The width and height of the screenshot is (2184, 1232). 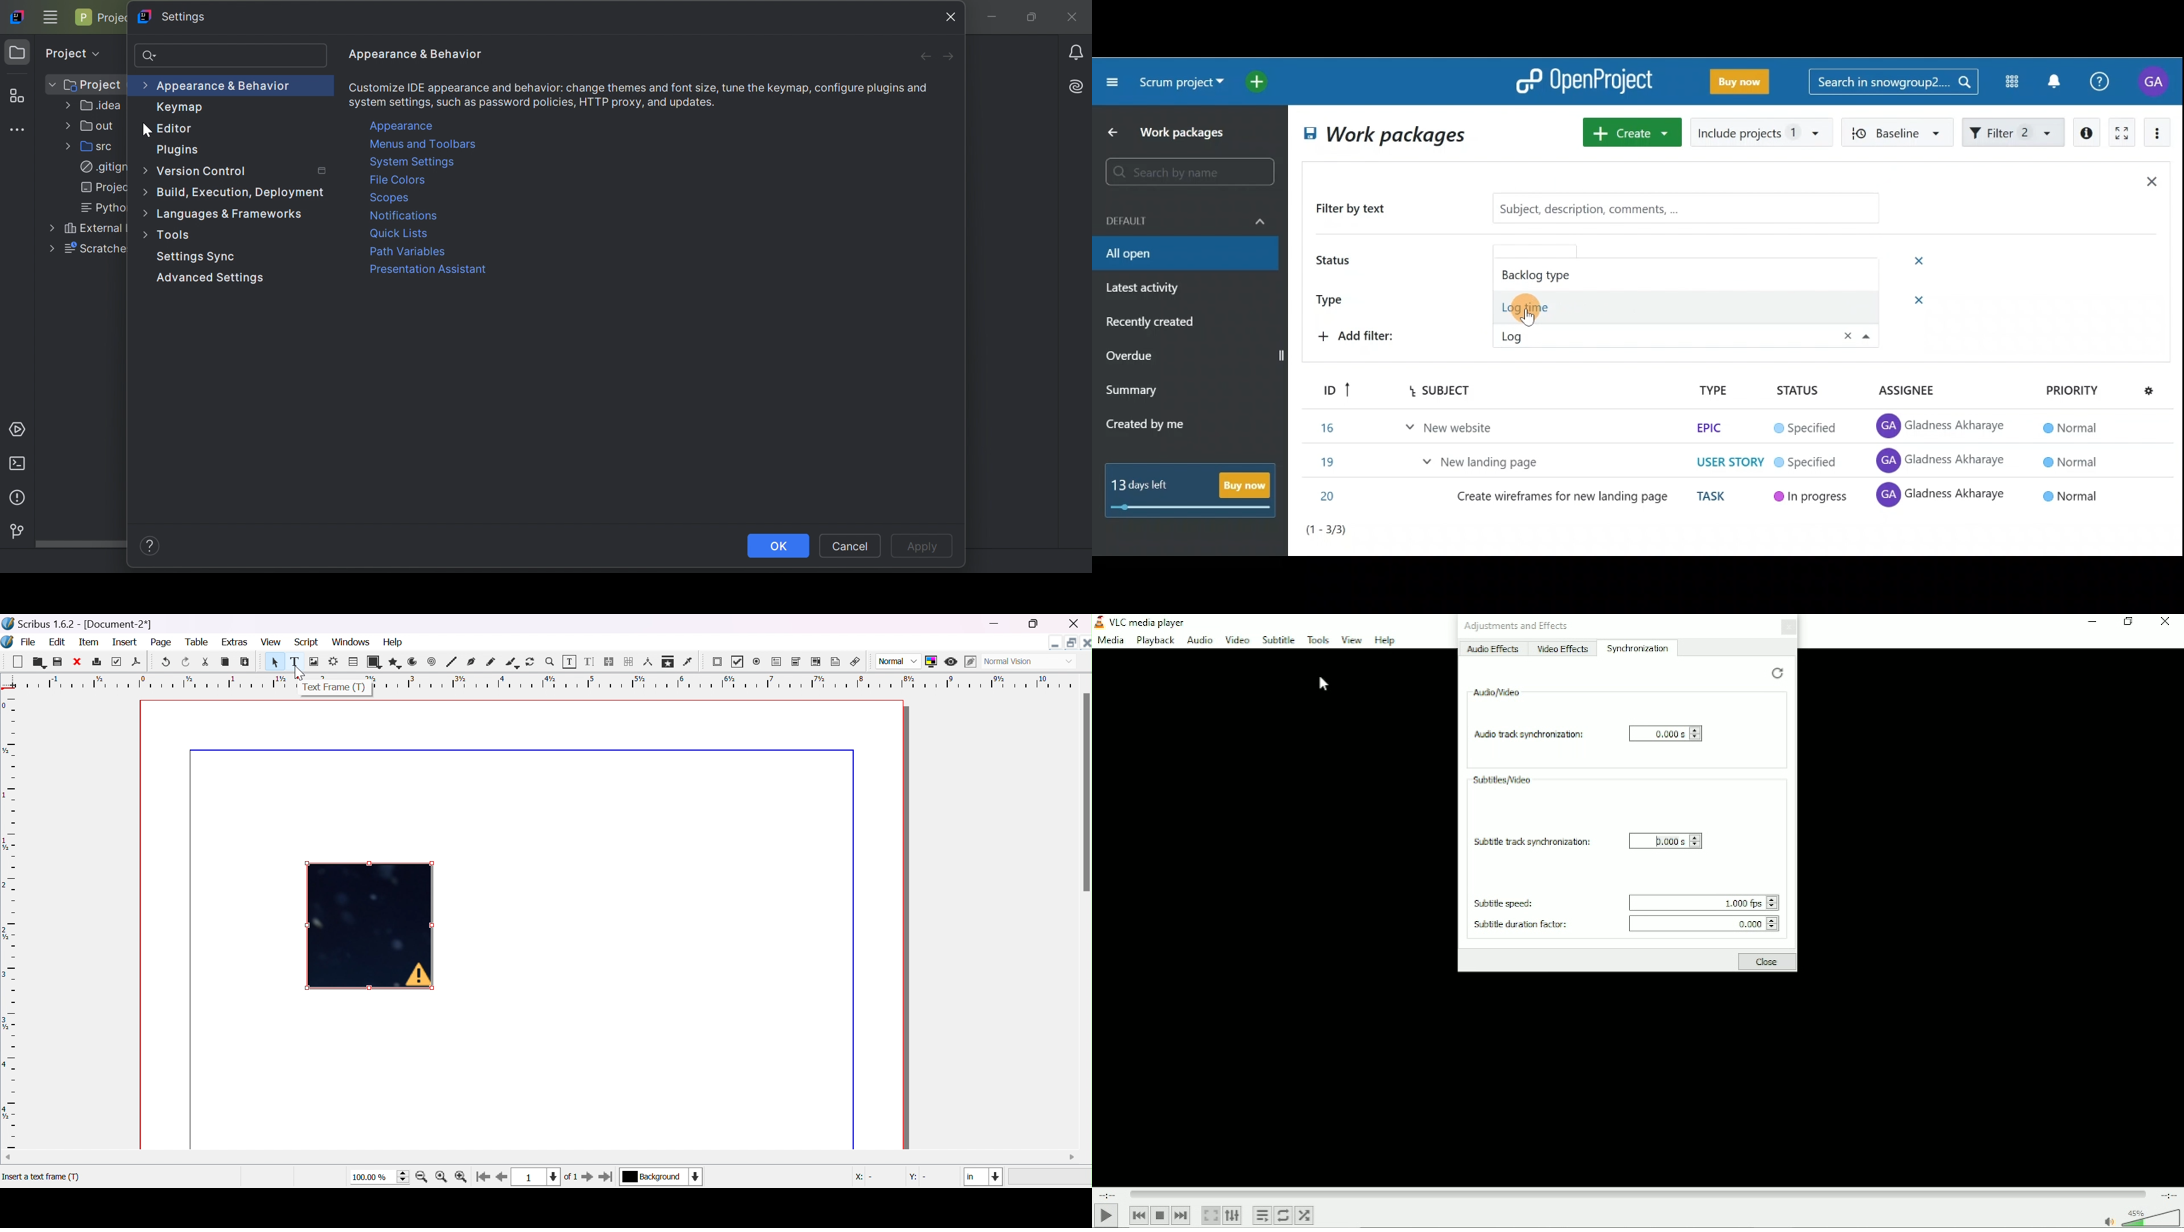 I want to click on 20, so click(x=1330, y=496).